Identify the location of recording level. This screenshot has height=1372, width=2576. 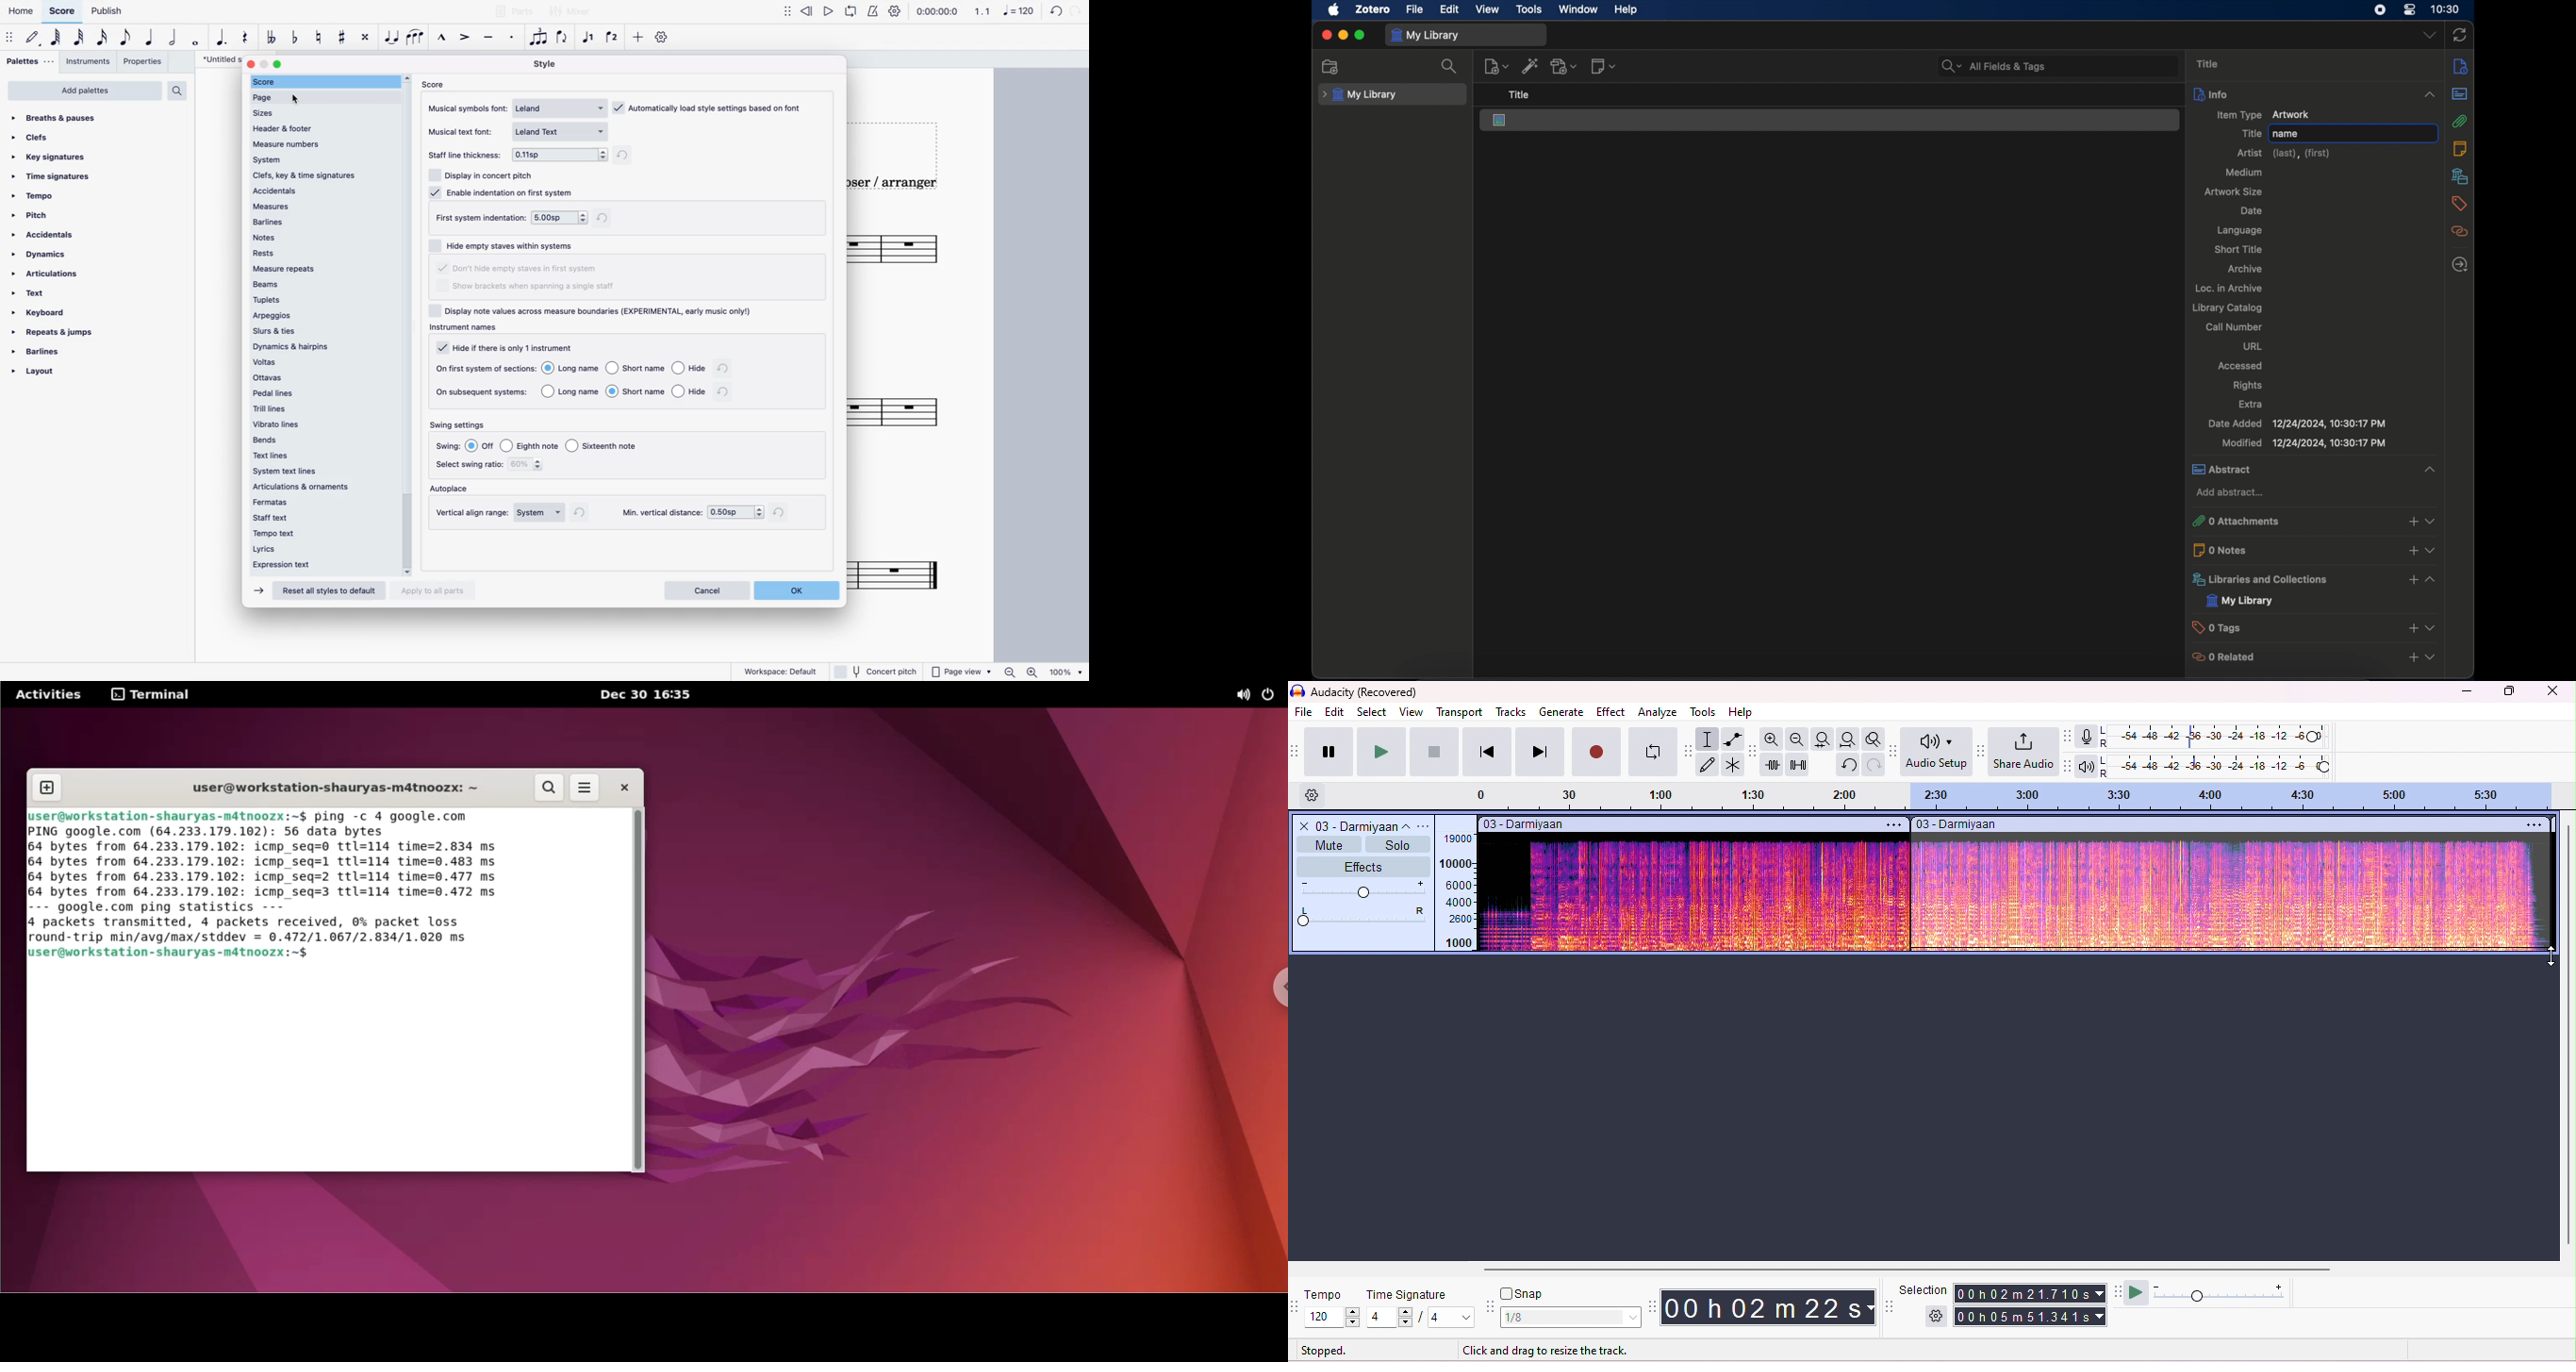
(2216, 737).